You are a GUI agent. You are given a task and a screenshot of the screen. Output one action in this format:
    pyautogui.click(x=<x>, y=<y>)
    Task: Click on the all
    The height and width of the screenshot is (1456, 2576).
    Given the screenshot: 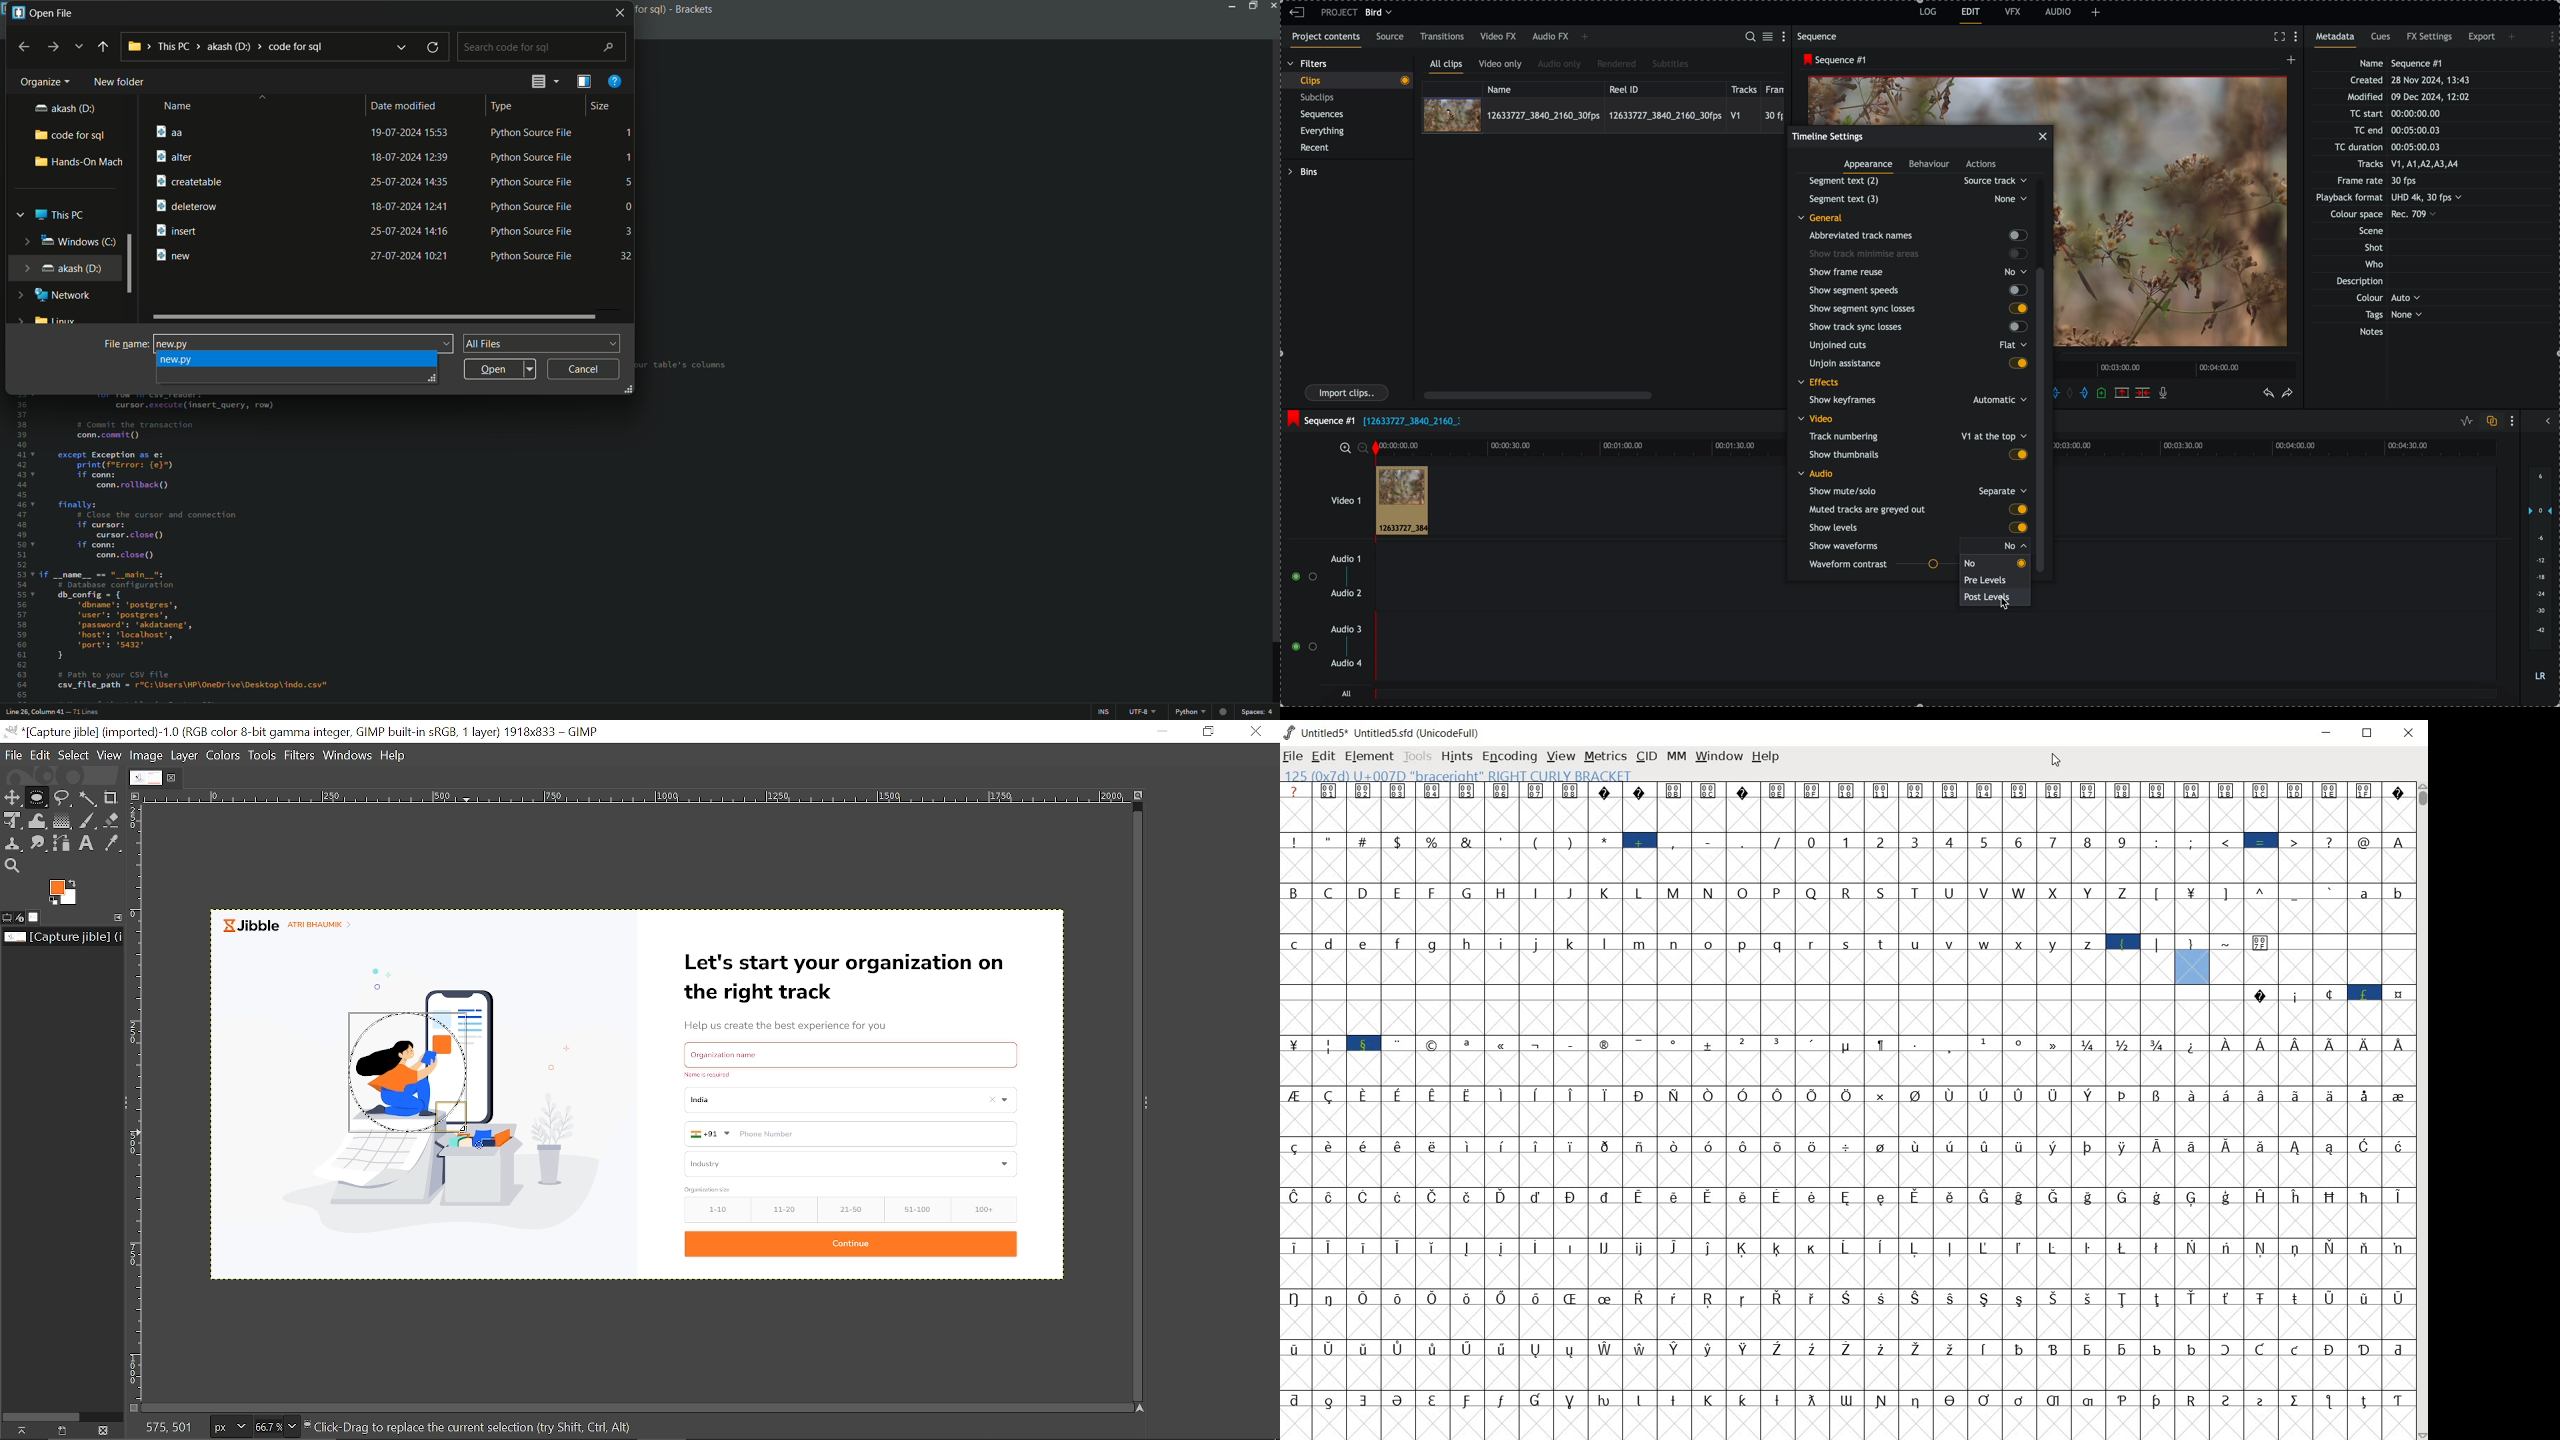 What is the action you would take?
    pyautogui.click(x=1347, y=694)
    